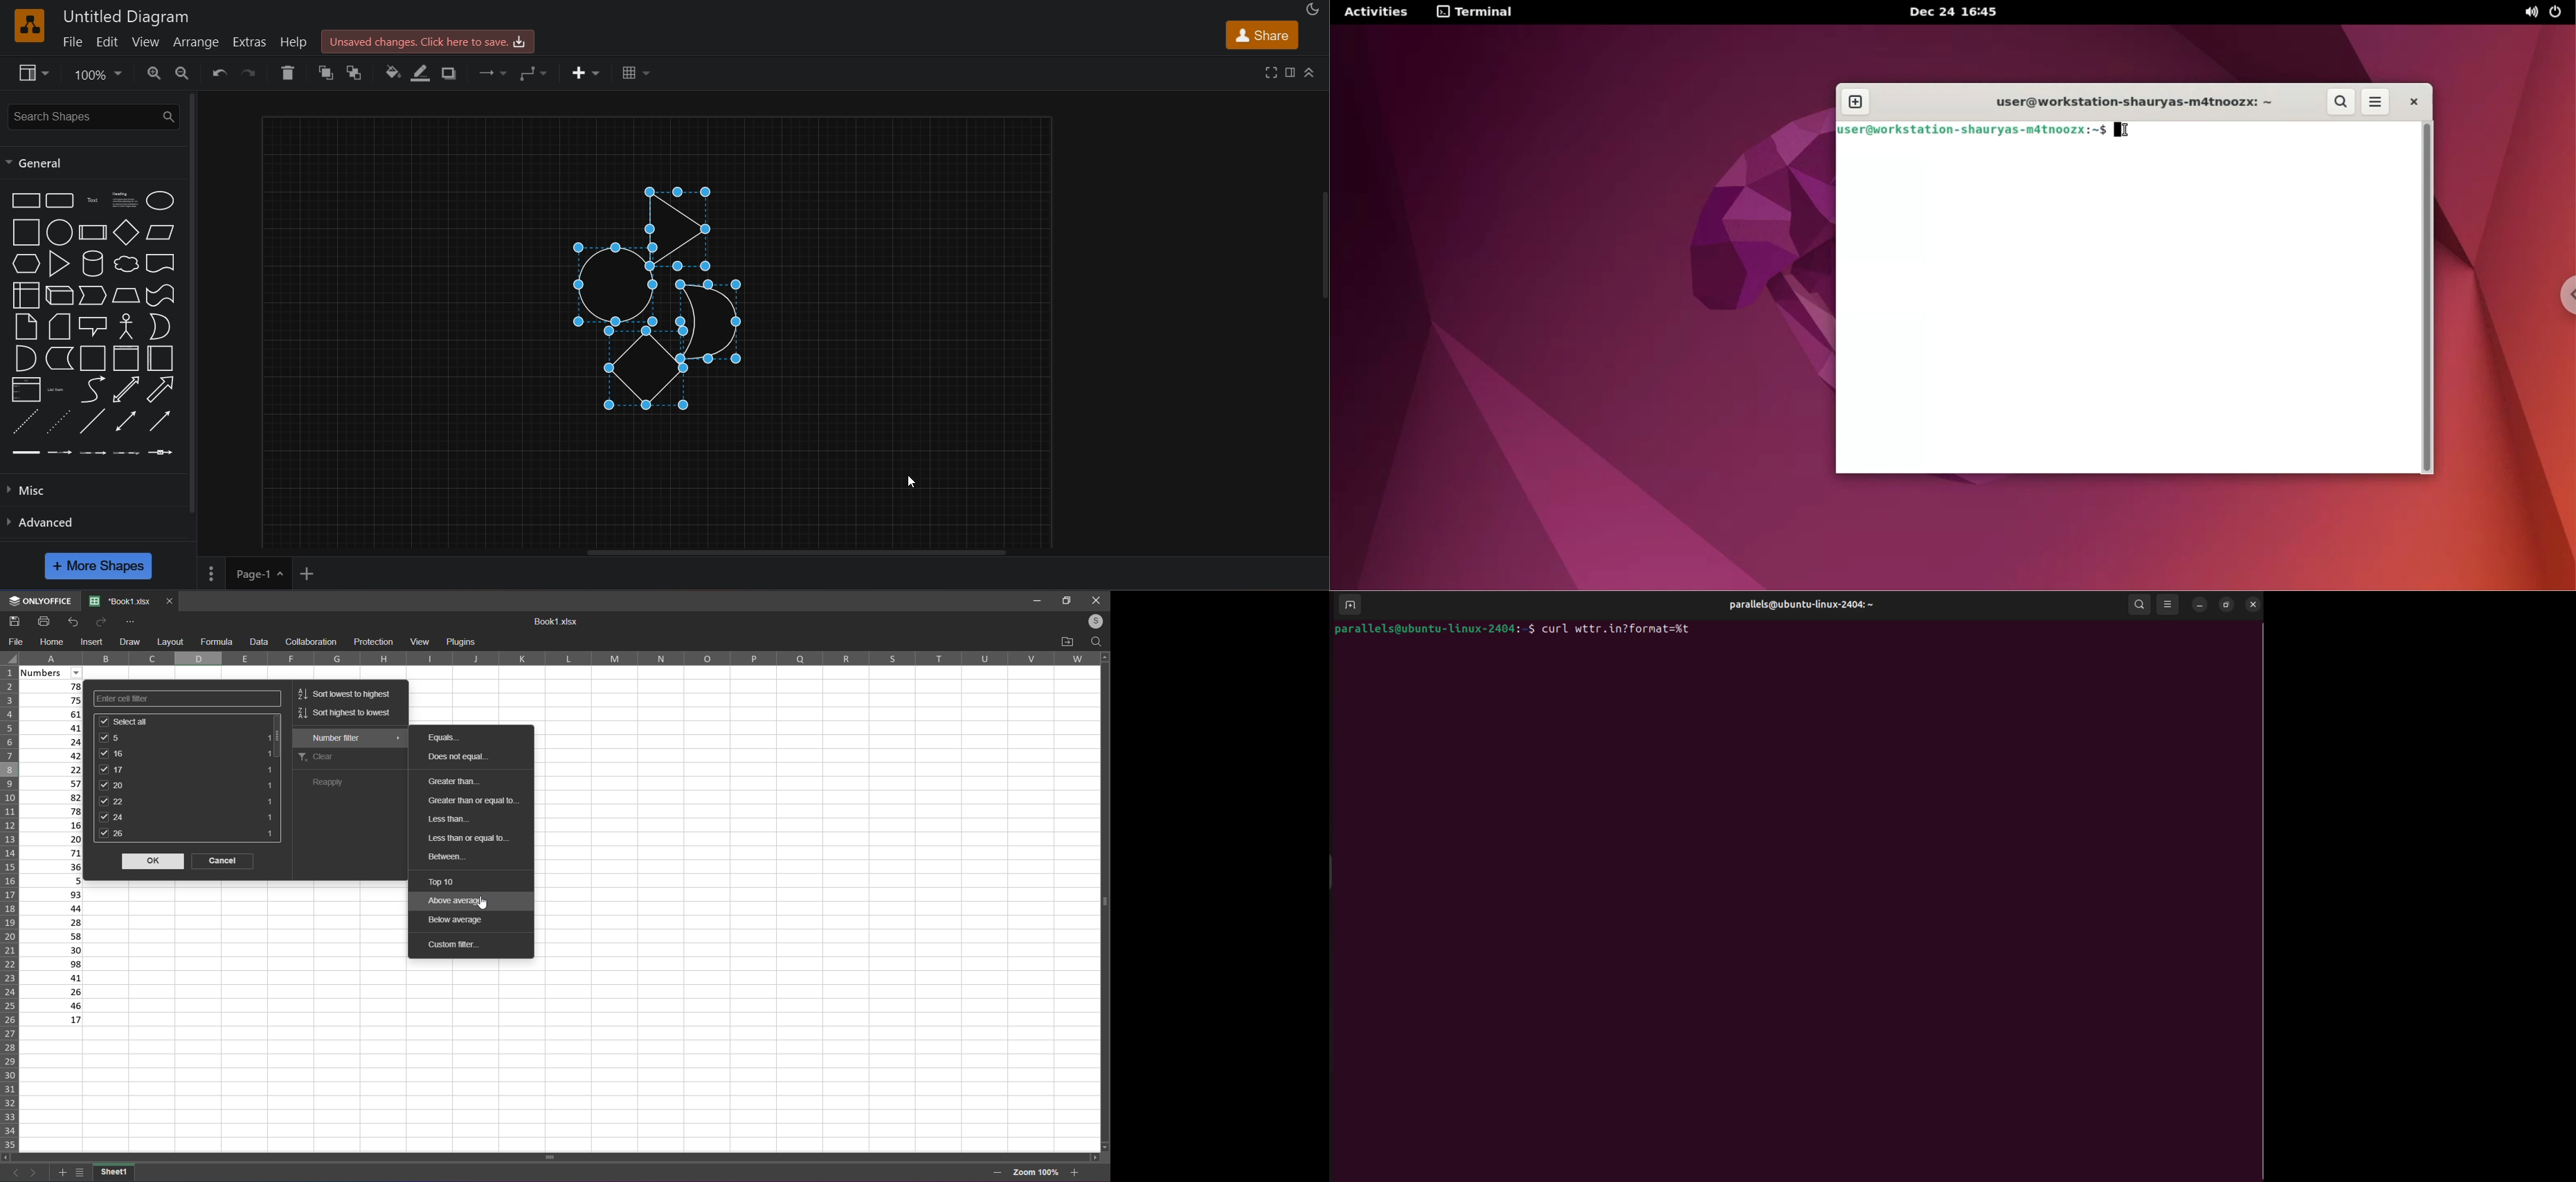 This screenshot has width=2576, height=1204. What do you see at coordinates (98, 565) in the screenshot?
I see `more shapes` at bounding box center [98, 565].